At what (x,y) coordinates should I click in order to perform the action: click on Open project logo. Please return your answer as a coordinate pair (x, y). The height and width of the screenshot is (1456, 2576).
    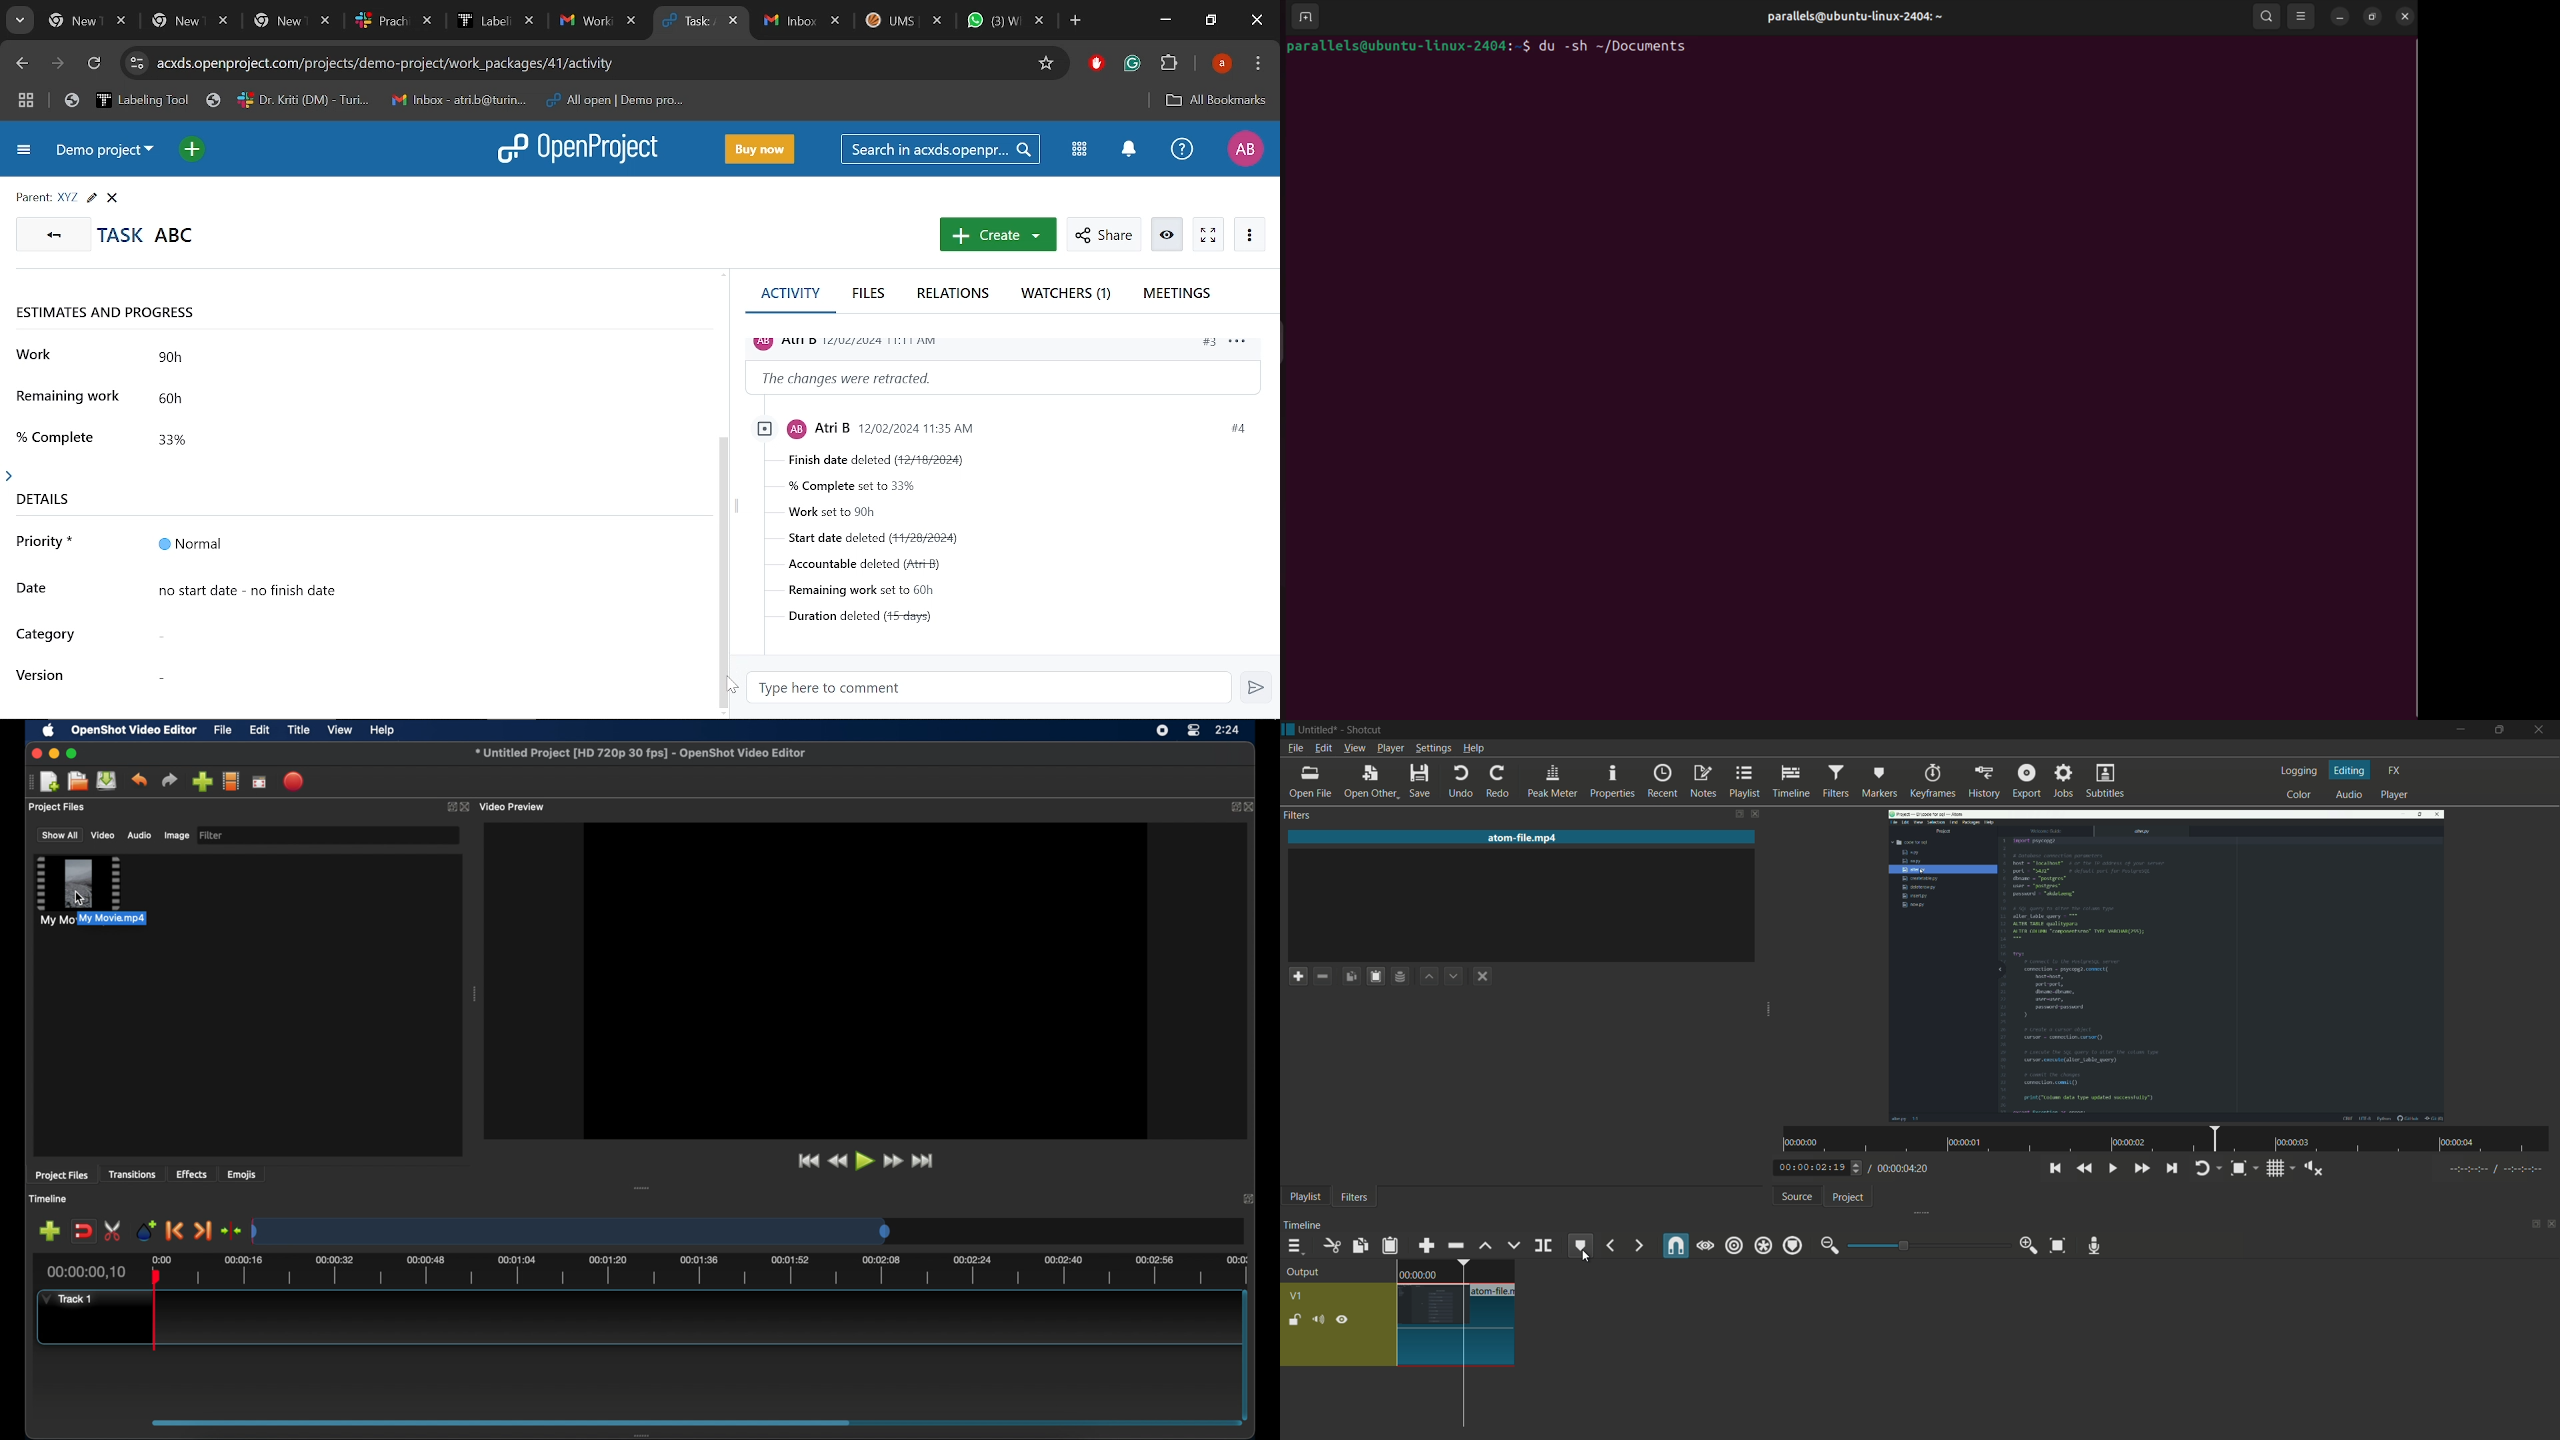
    Looking at the image, I should click on (576, 147).